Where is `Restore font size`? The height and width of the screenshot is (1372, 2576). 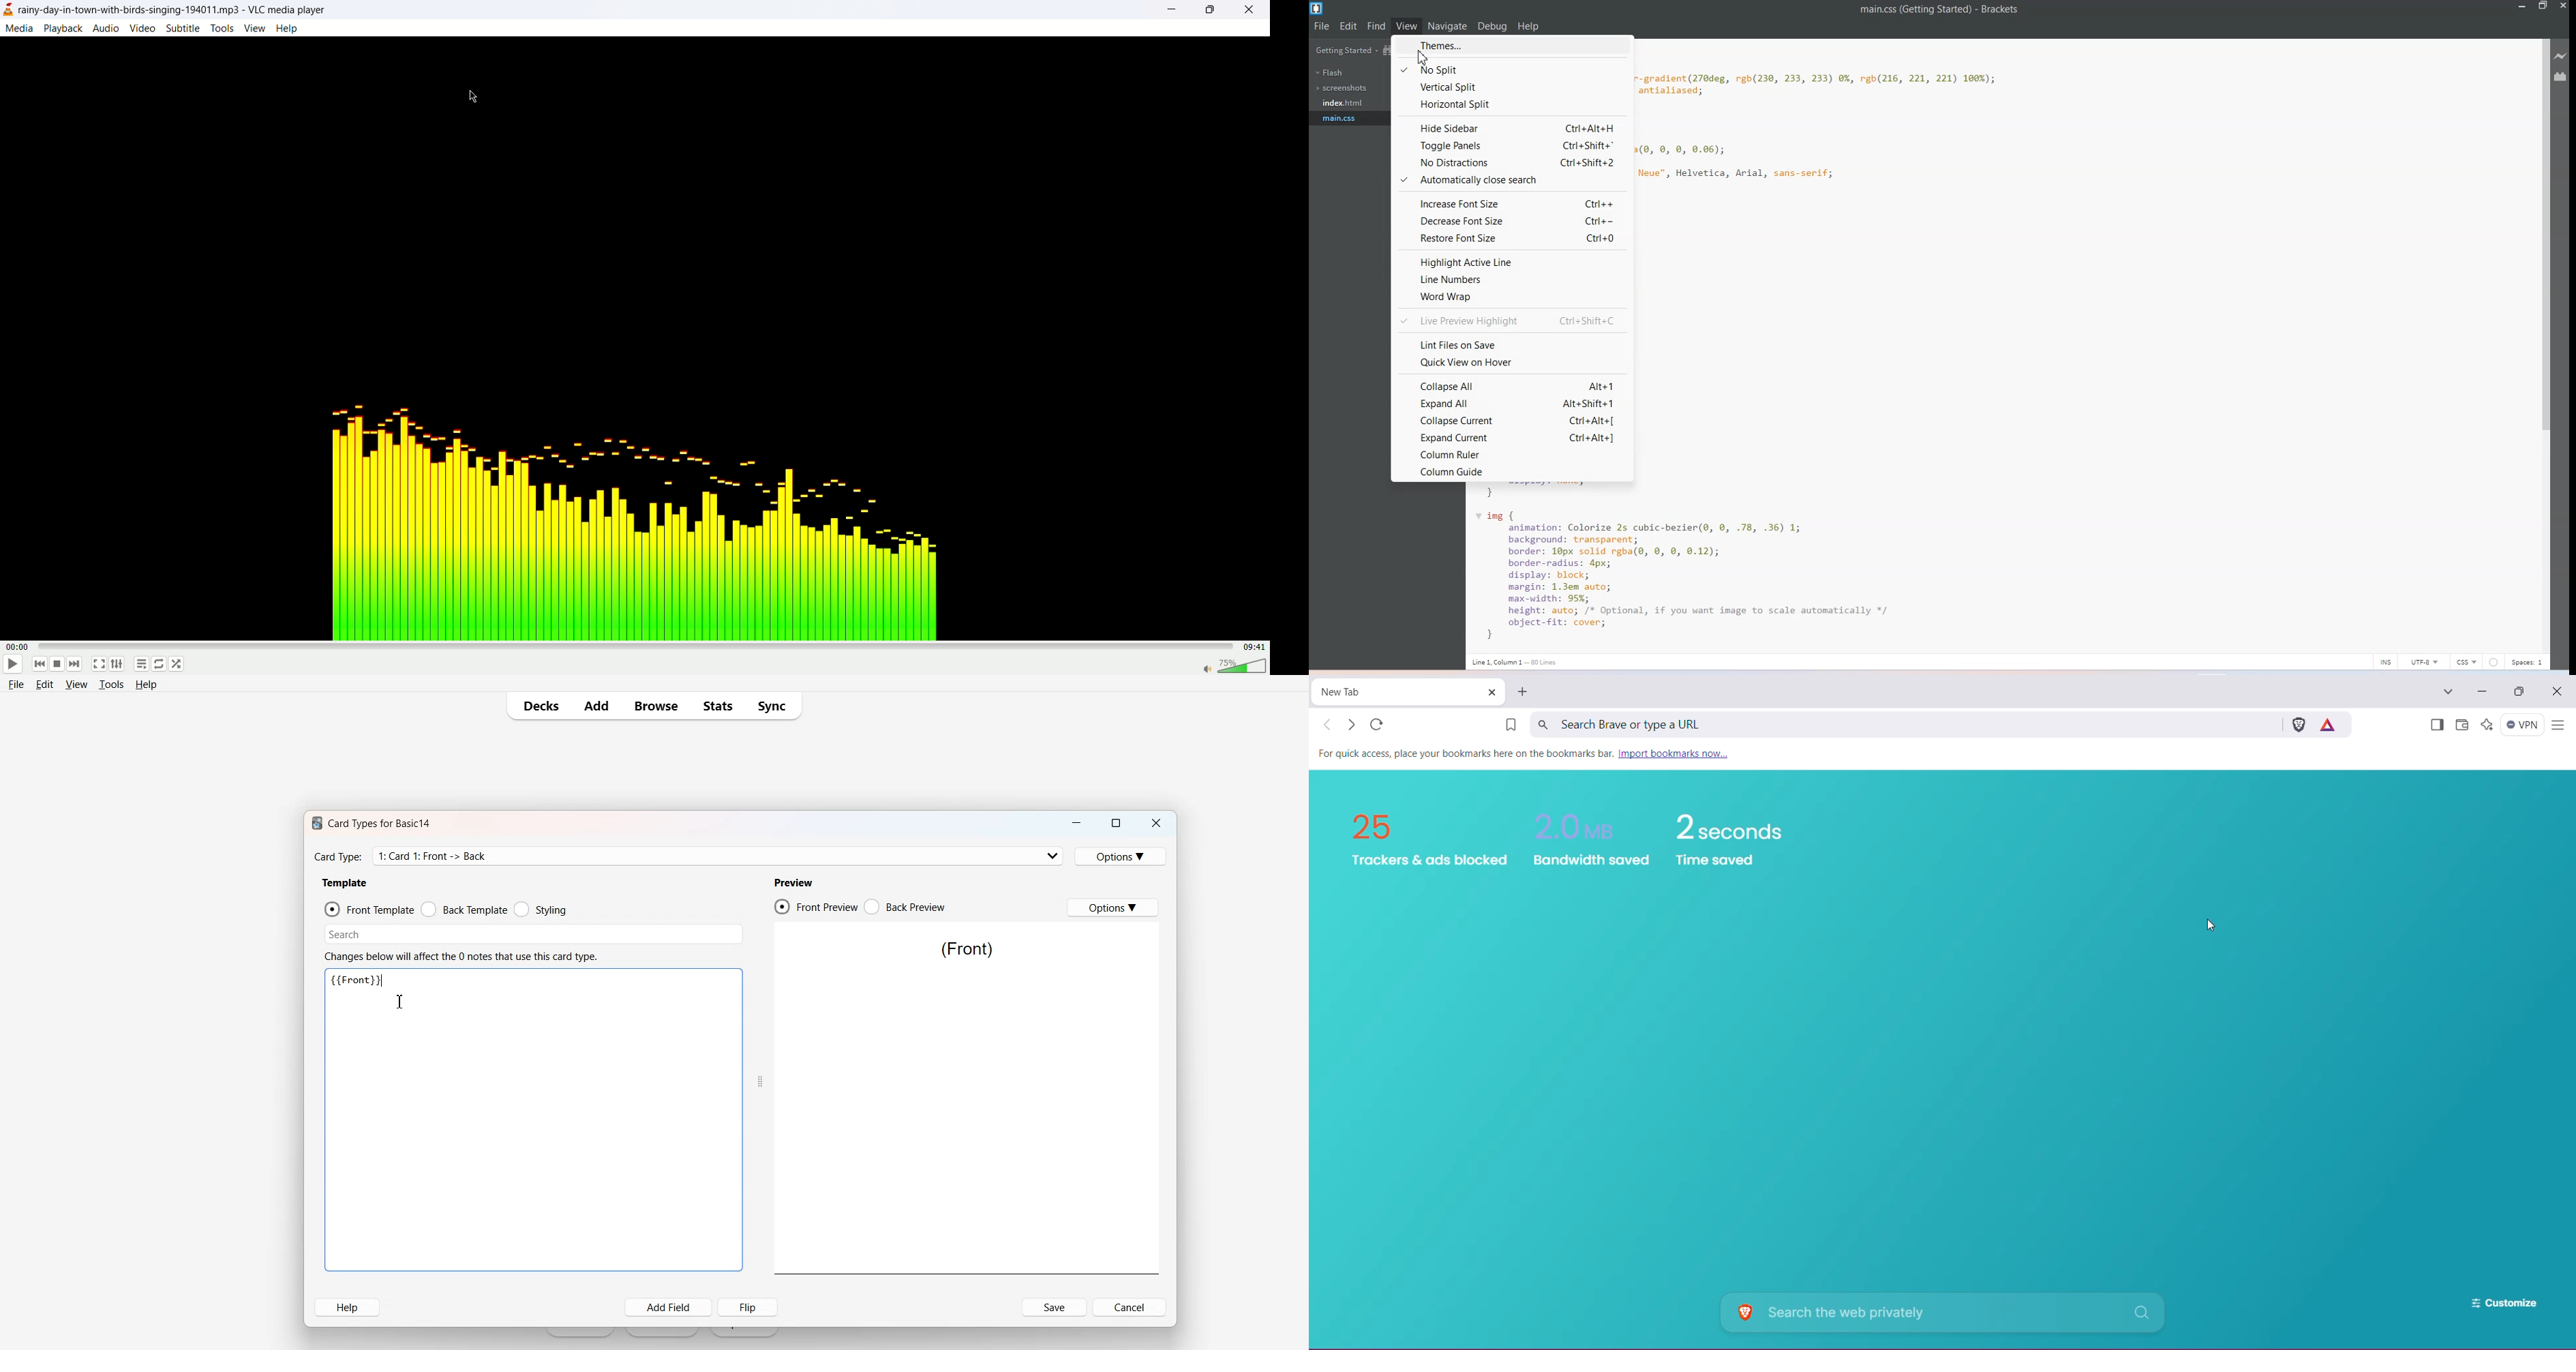 Restore font size is located at coordinates (1512, 238).